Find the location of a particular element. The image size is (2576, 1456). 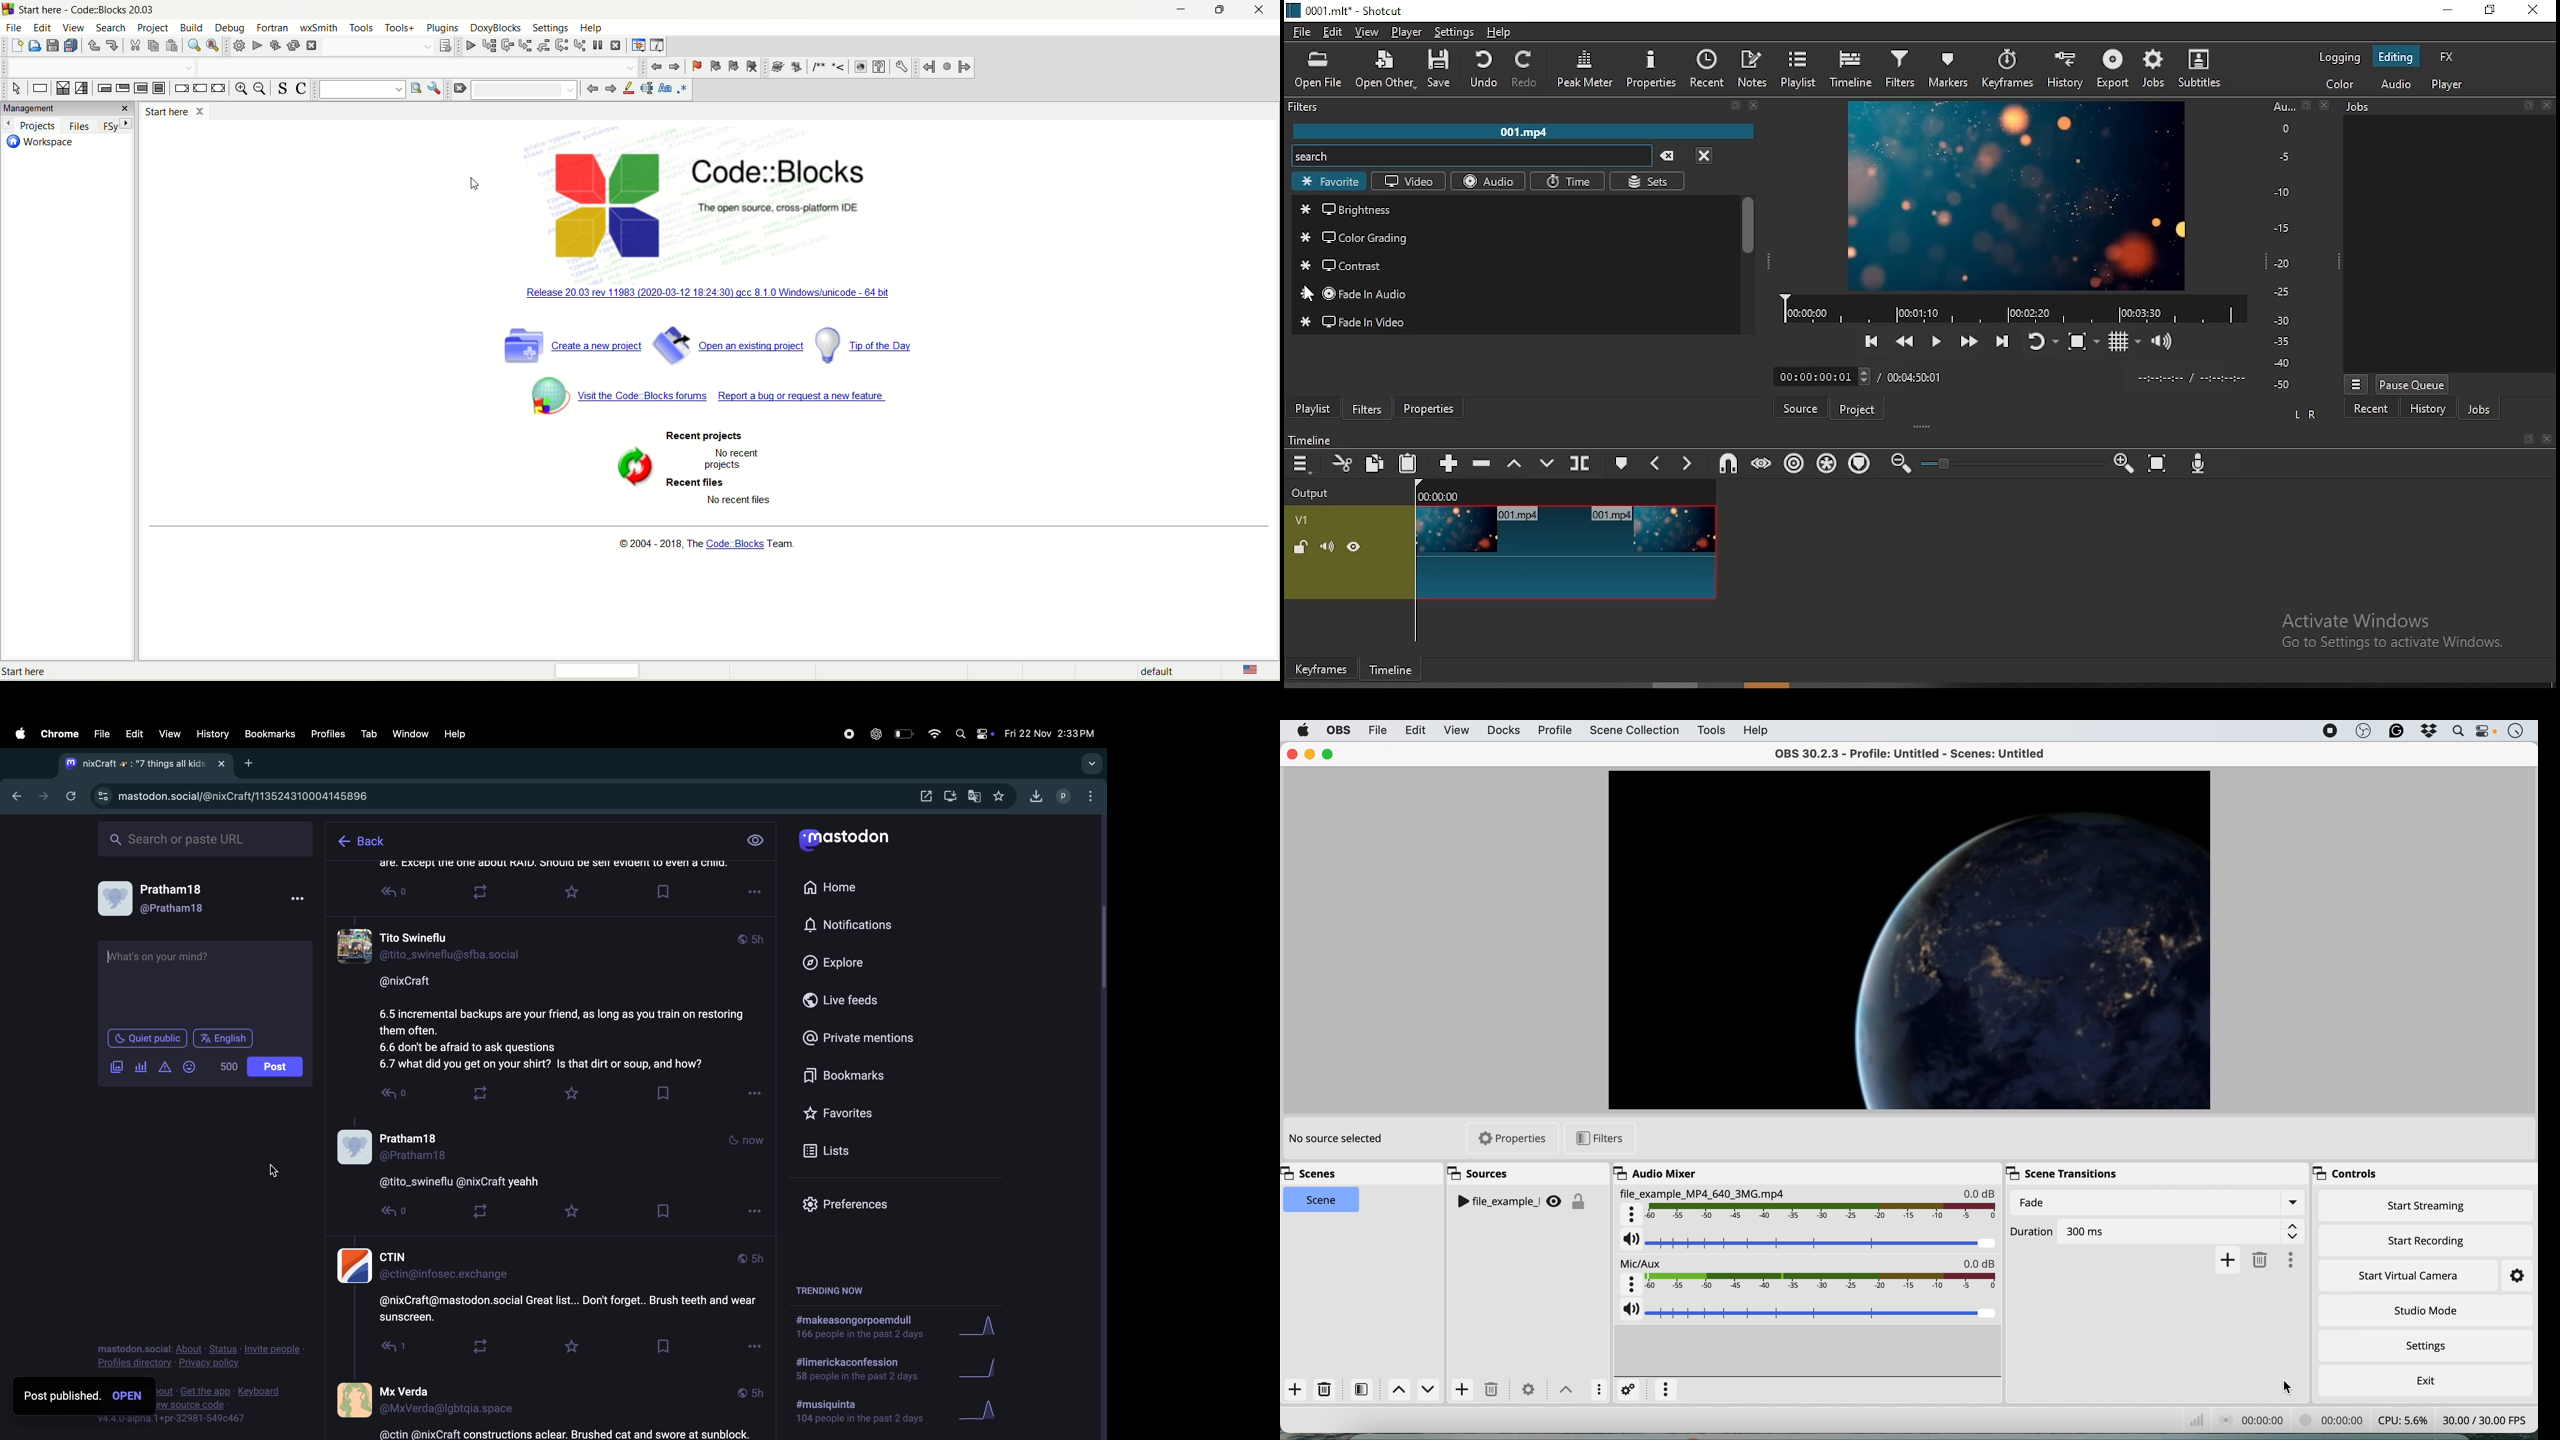

minimise is located at coordinates (1309, 753).